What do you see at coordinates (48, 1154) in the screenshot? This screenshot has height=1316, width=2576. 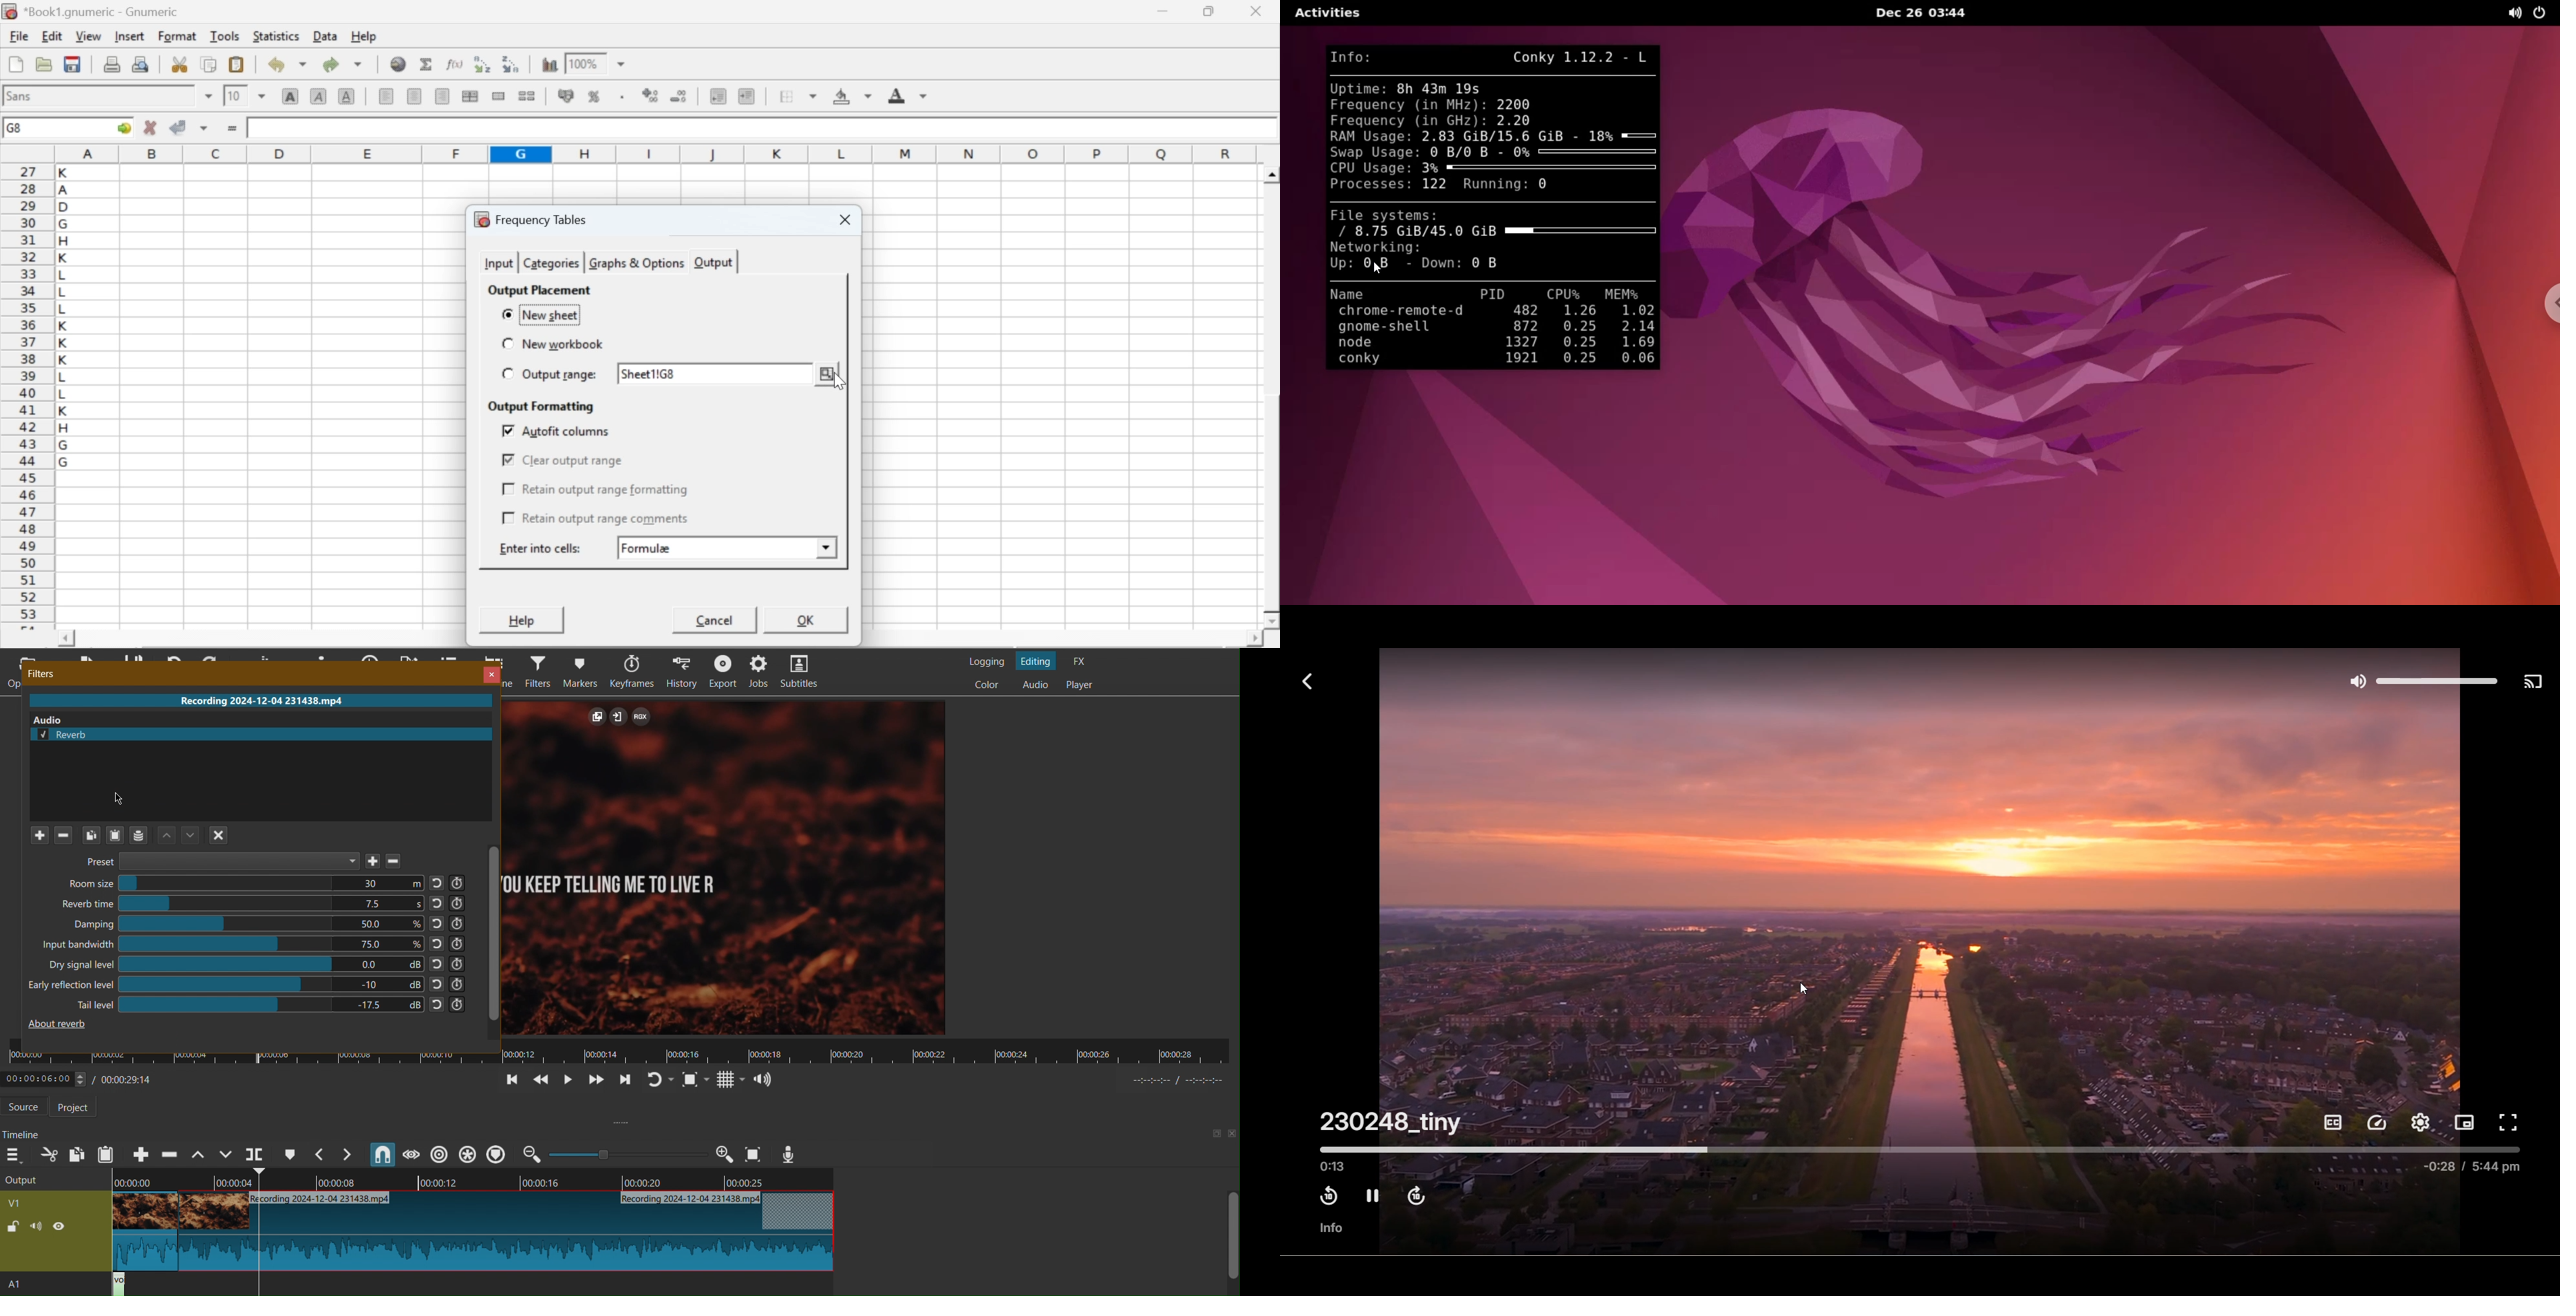 I see `Cut` at bounding box center [48, 1154].